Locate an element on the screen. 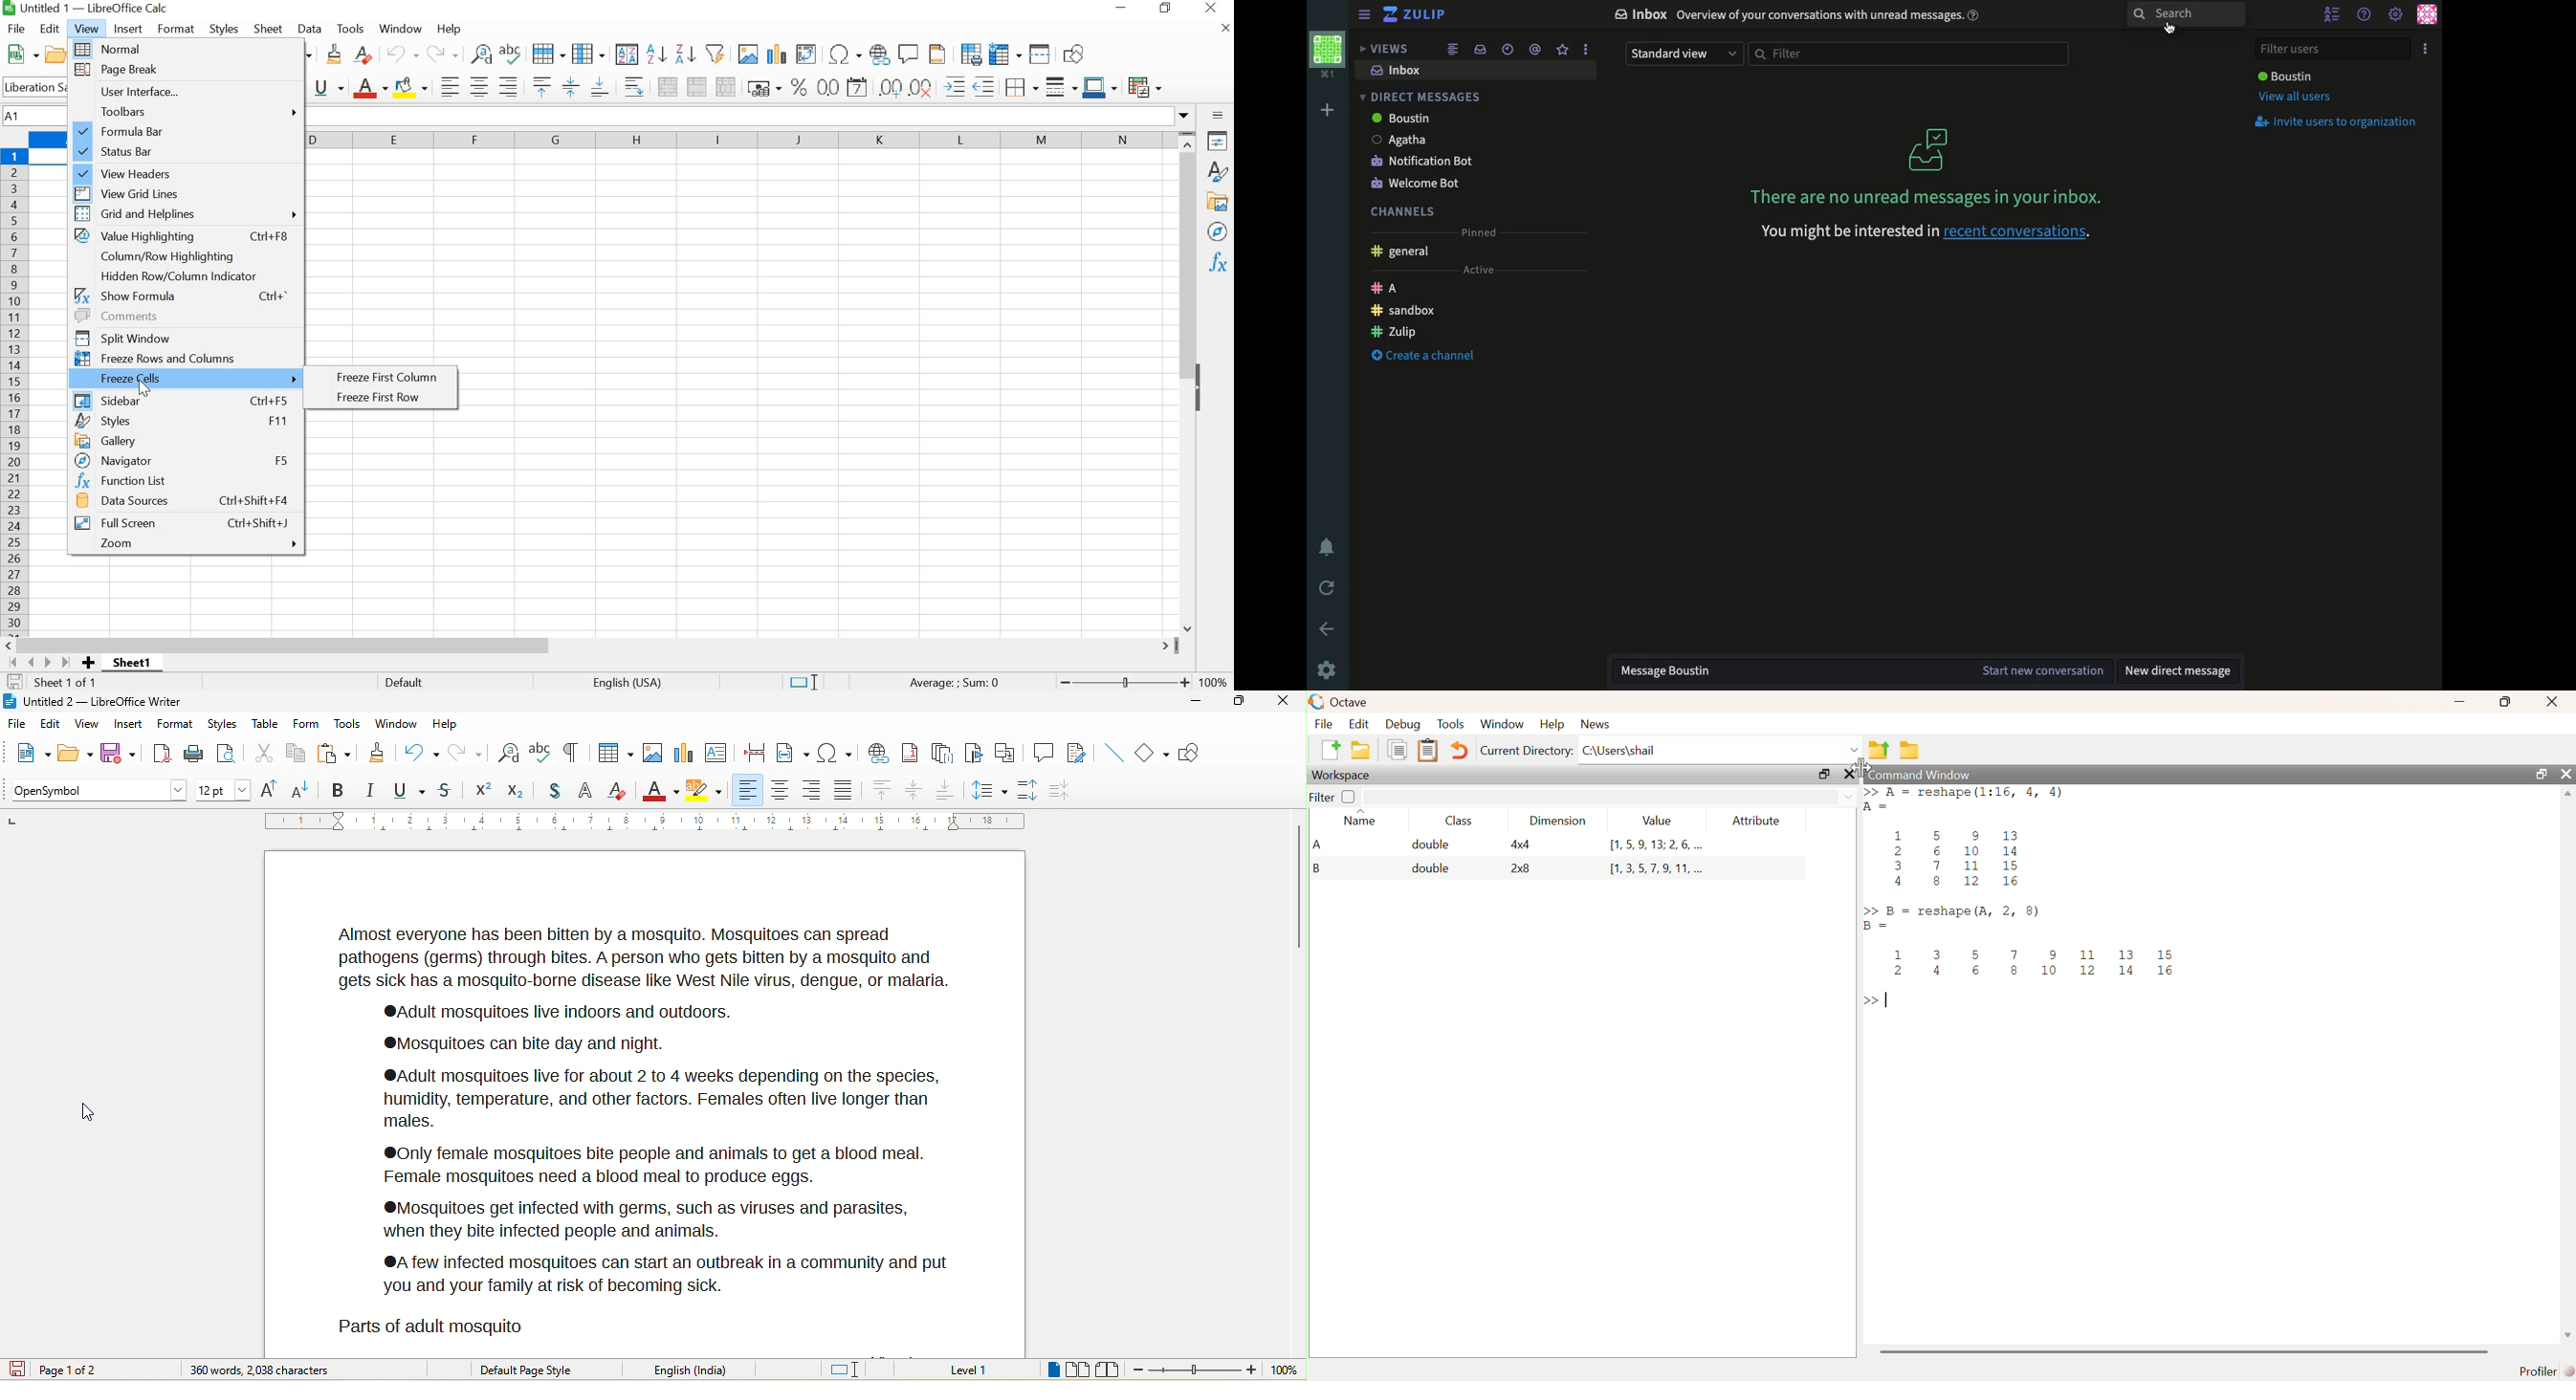 The image size is (2576, 1400). Feed is located at coordinates (1451, 51).